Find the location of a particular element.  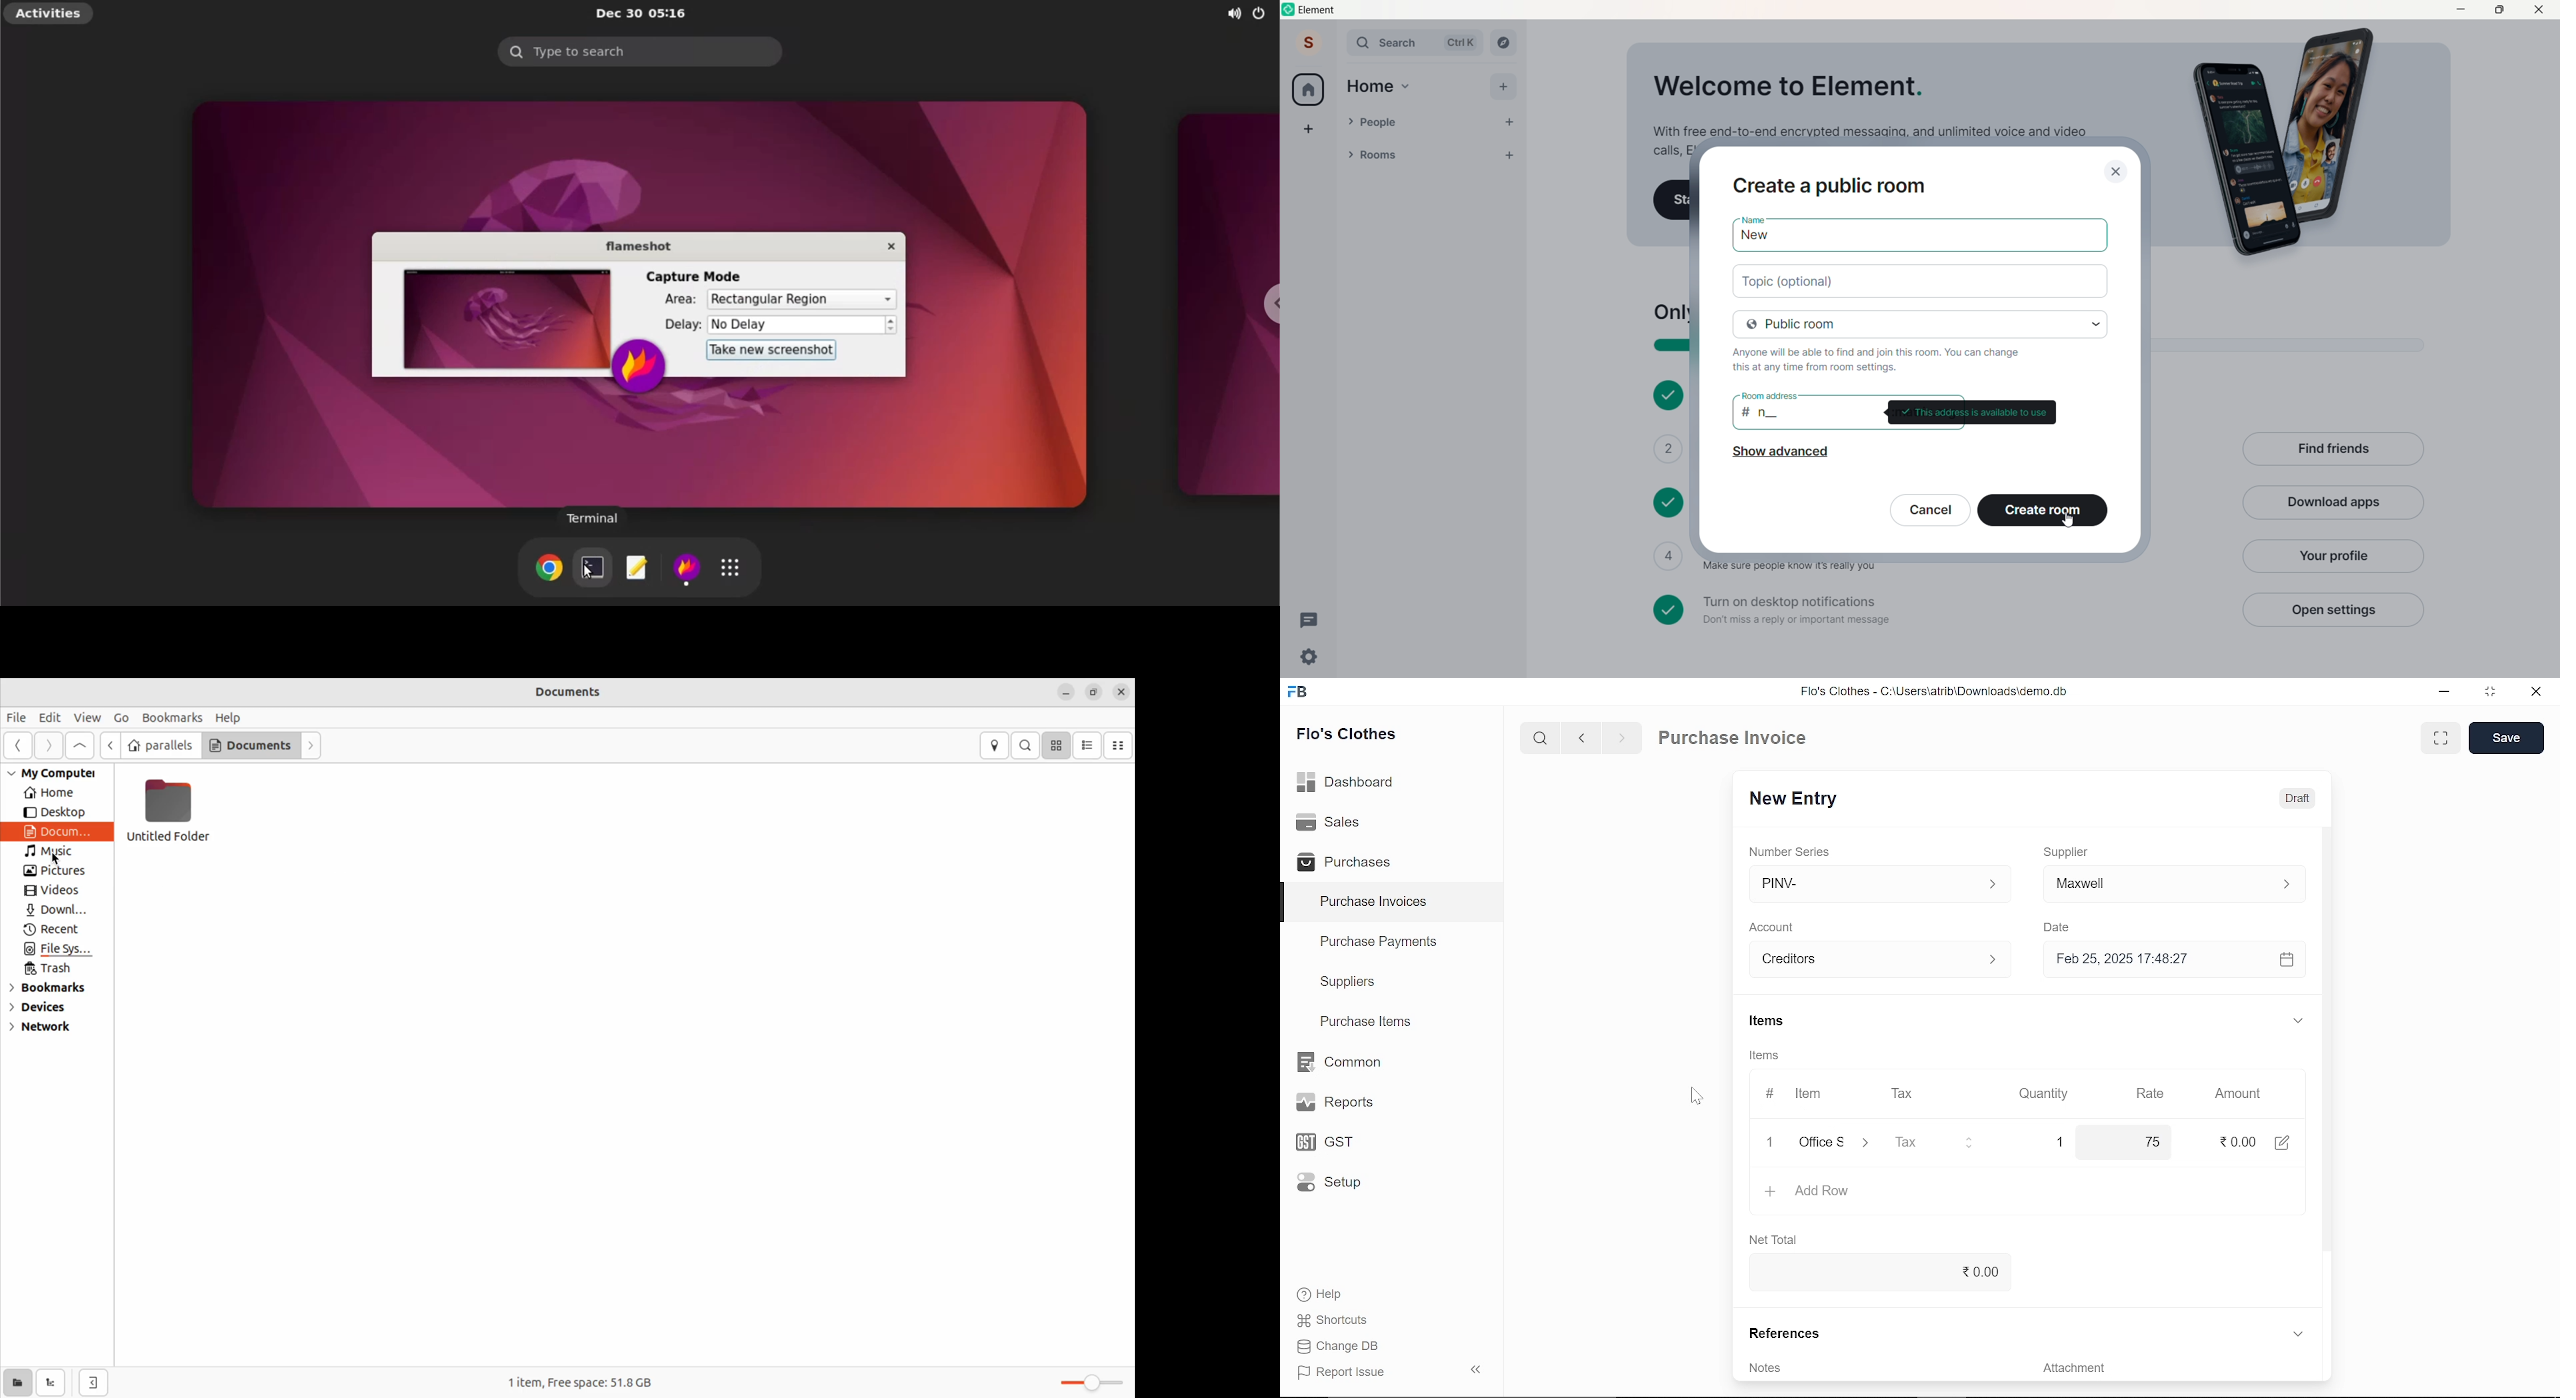

Purchase Payments is located at coordinates (1392, 946).